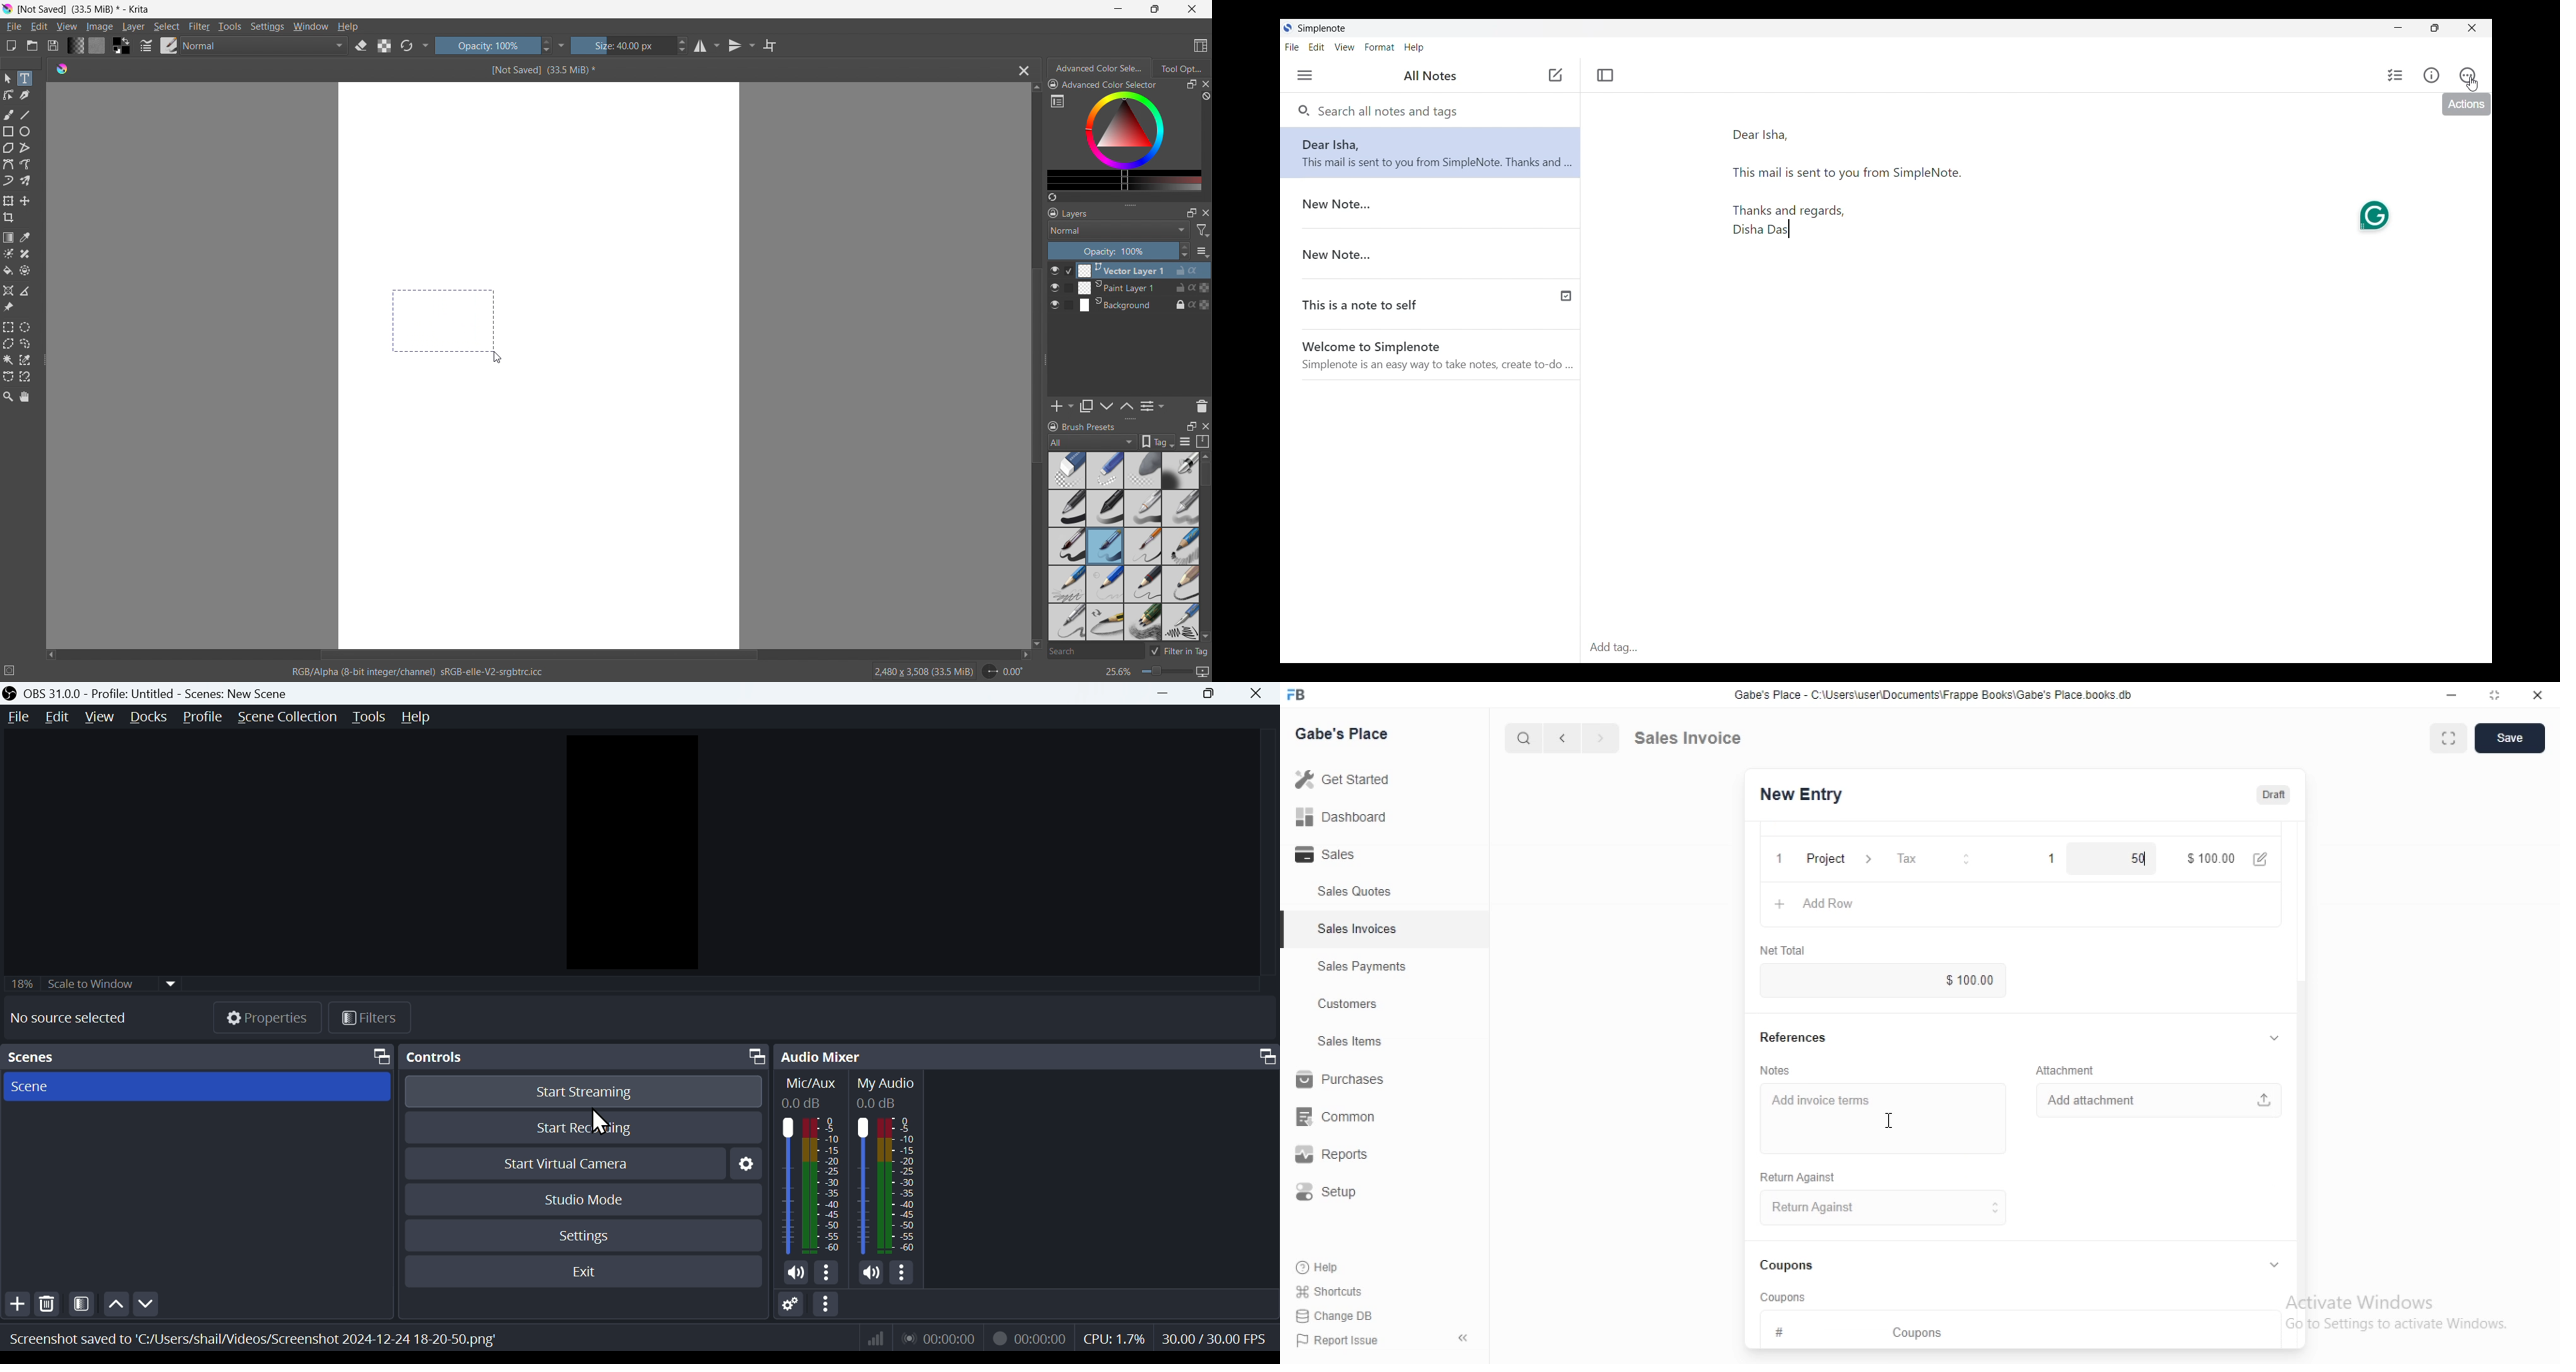 Image resolution: width=2576 pixels, height=1372 pixels. Describe the element at coordinates (1338, 1317) in the screenshot. I see `Change DB` at that location.